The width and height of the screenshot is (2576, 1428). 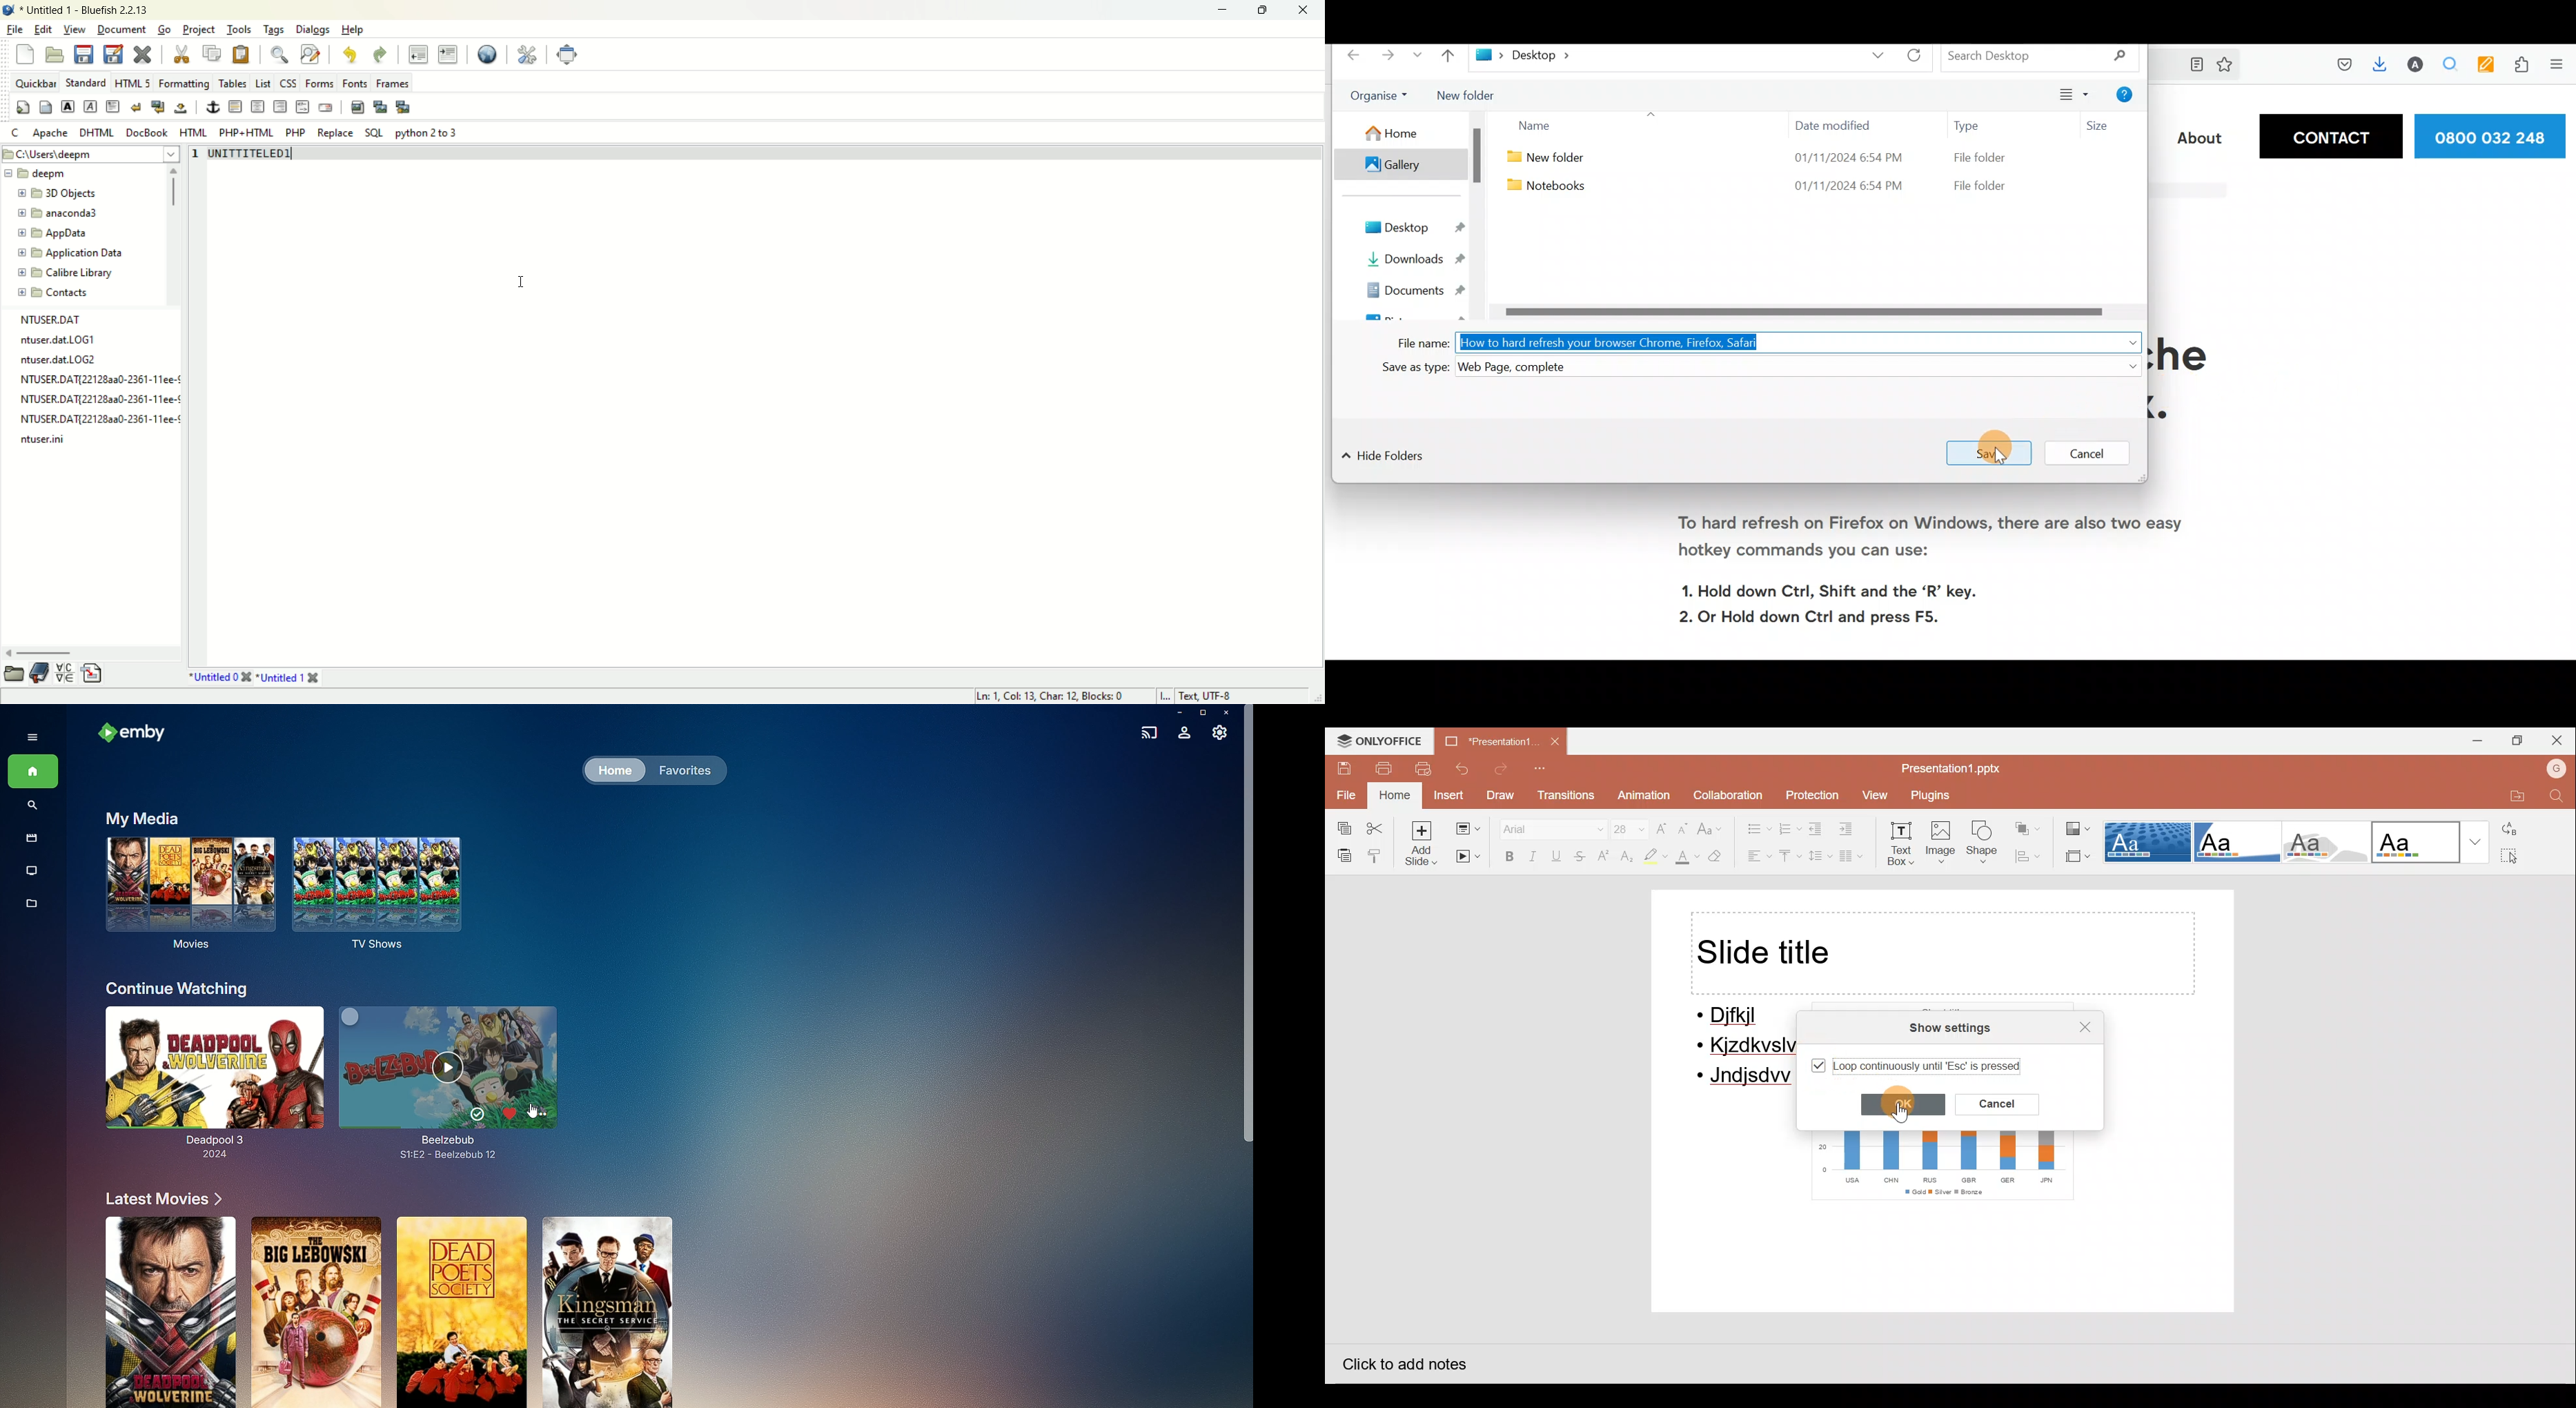 What do you see at coordinates (1381, 855) in the screenshot?
I see `Copy style` at bounding box center [1381, 855].